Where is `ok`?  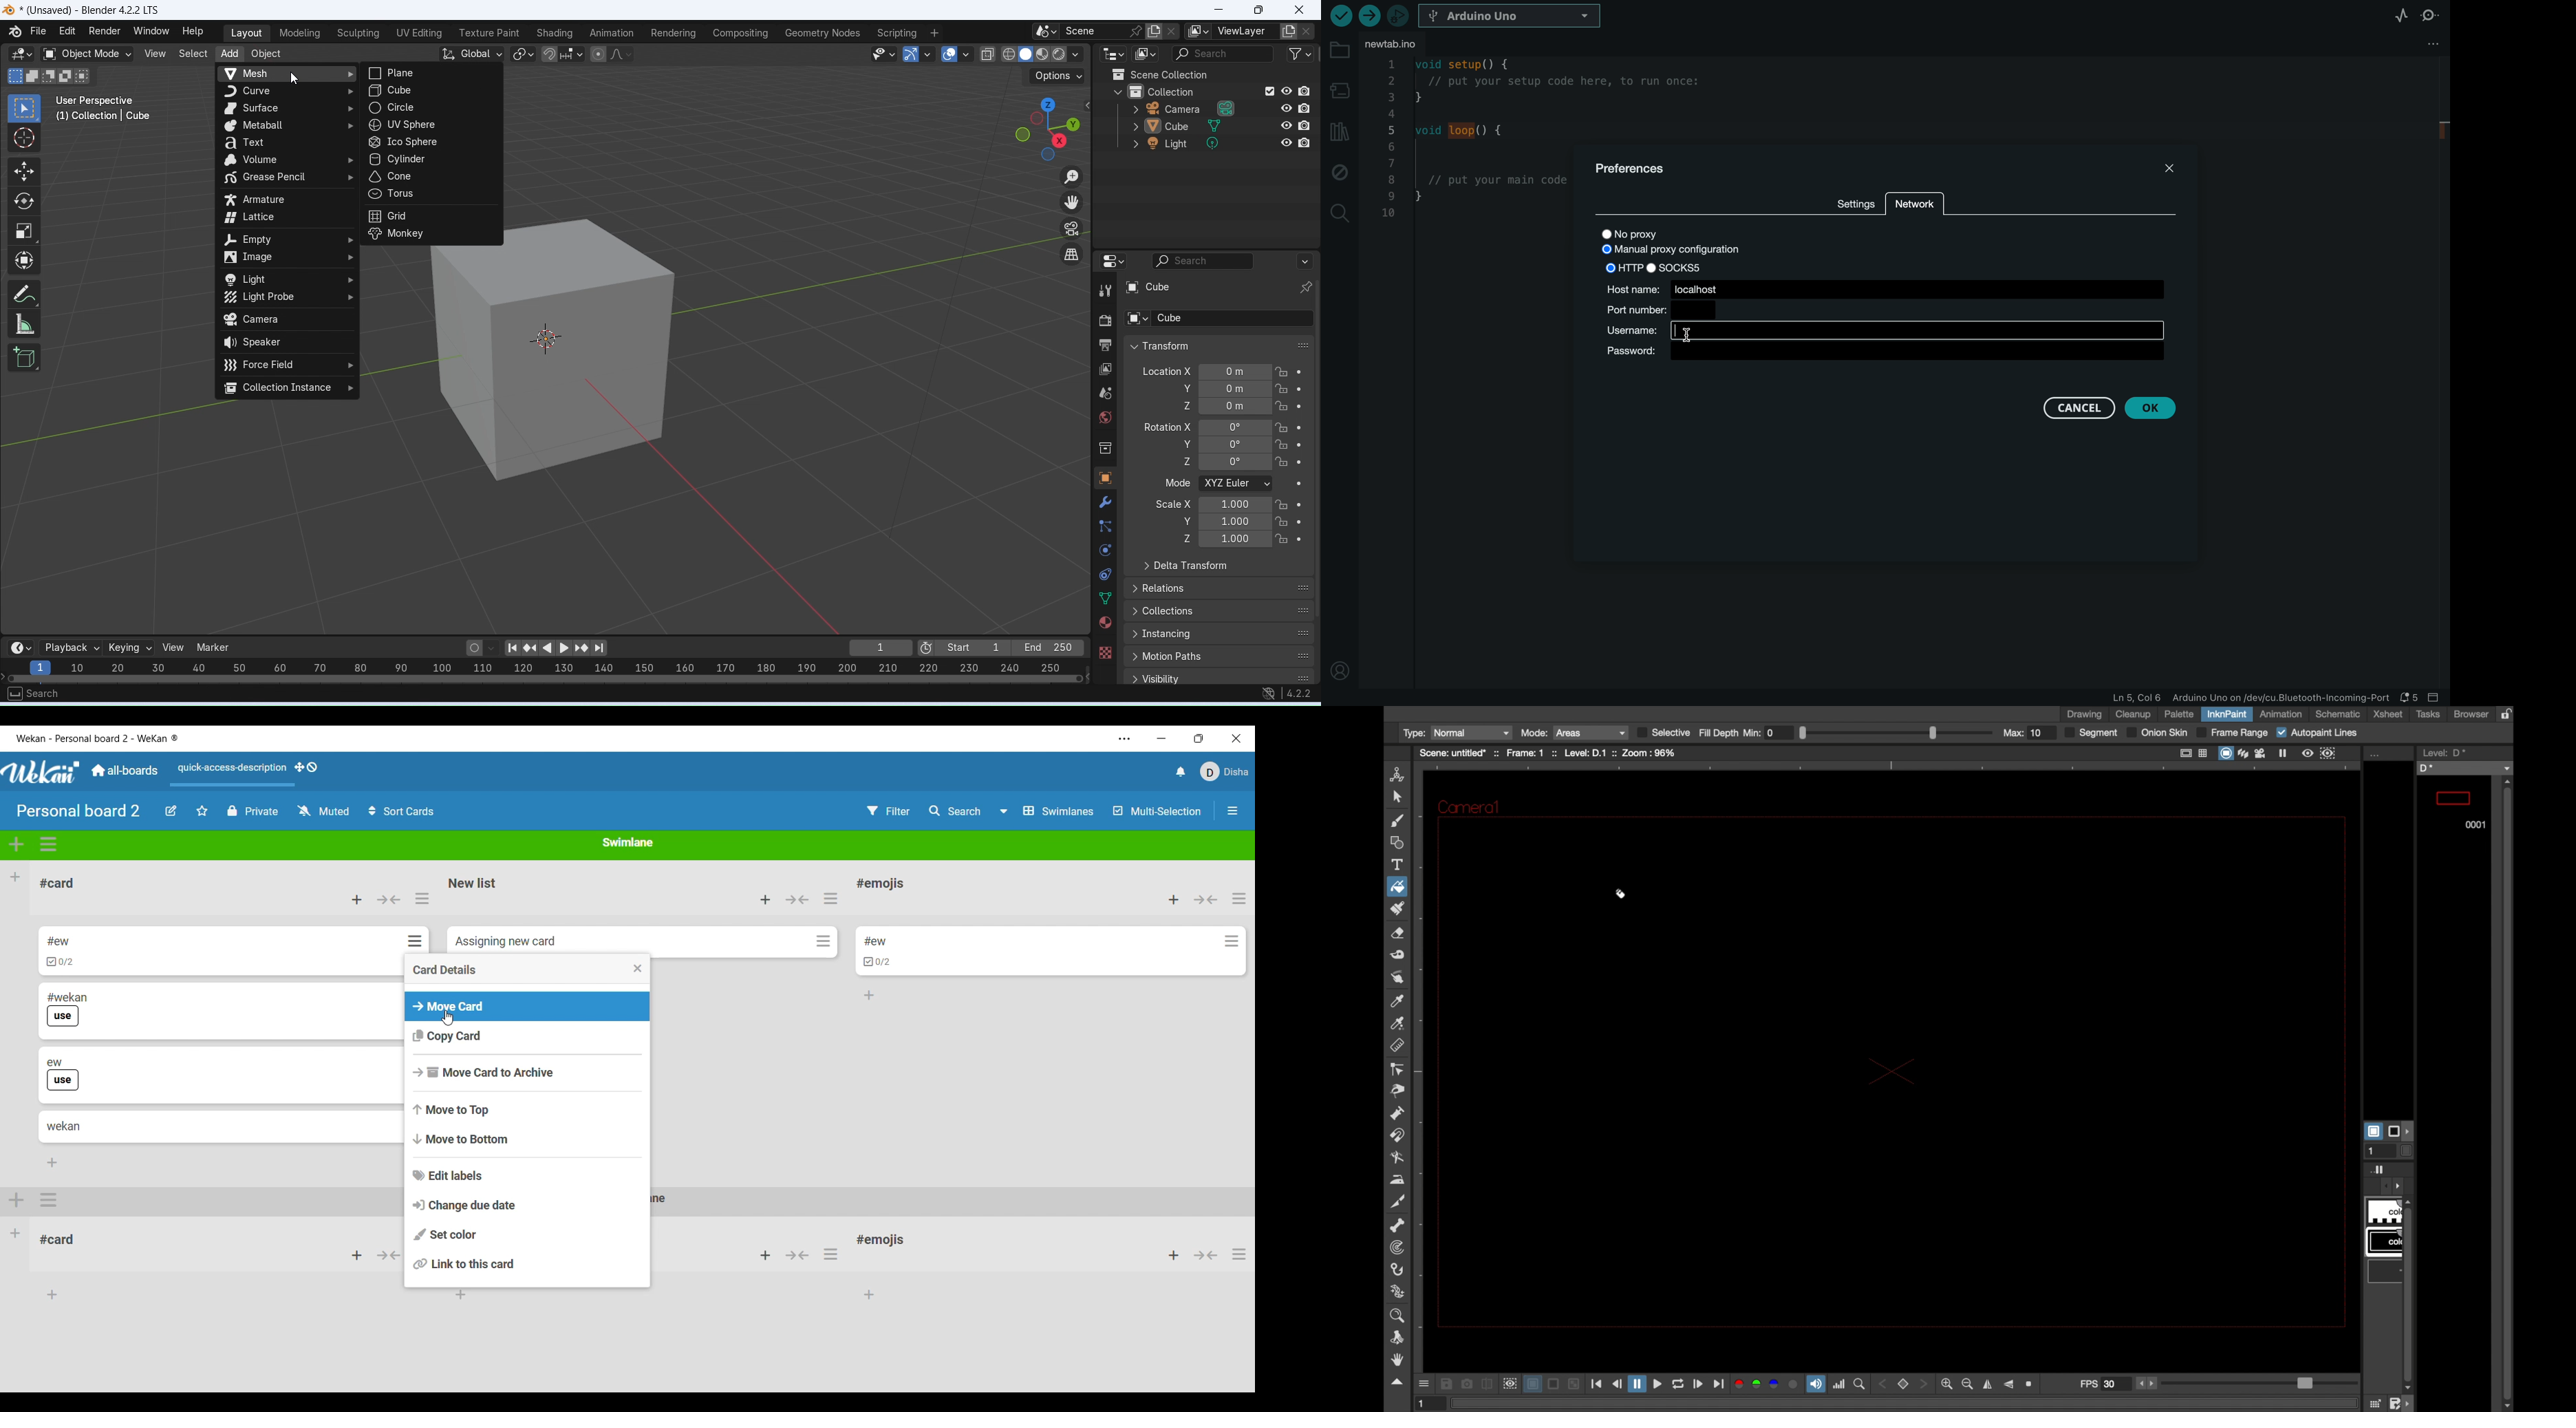
ok is located at coordinates (2150, 408).